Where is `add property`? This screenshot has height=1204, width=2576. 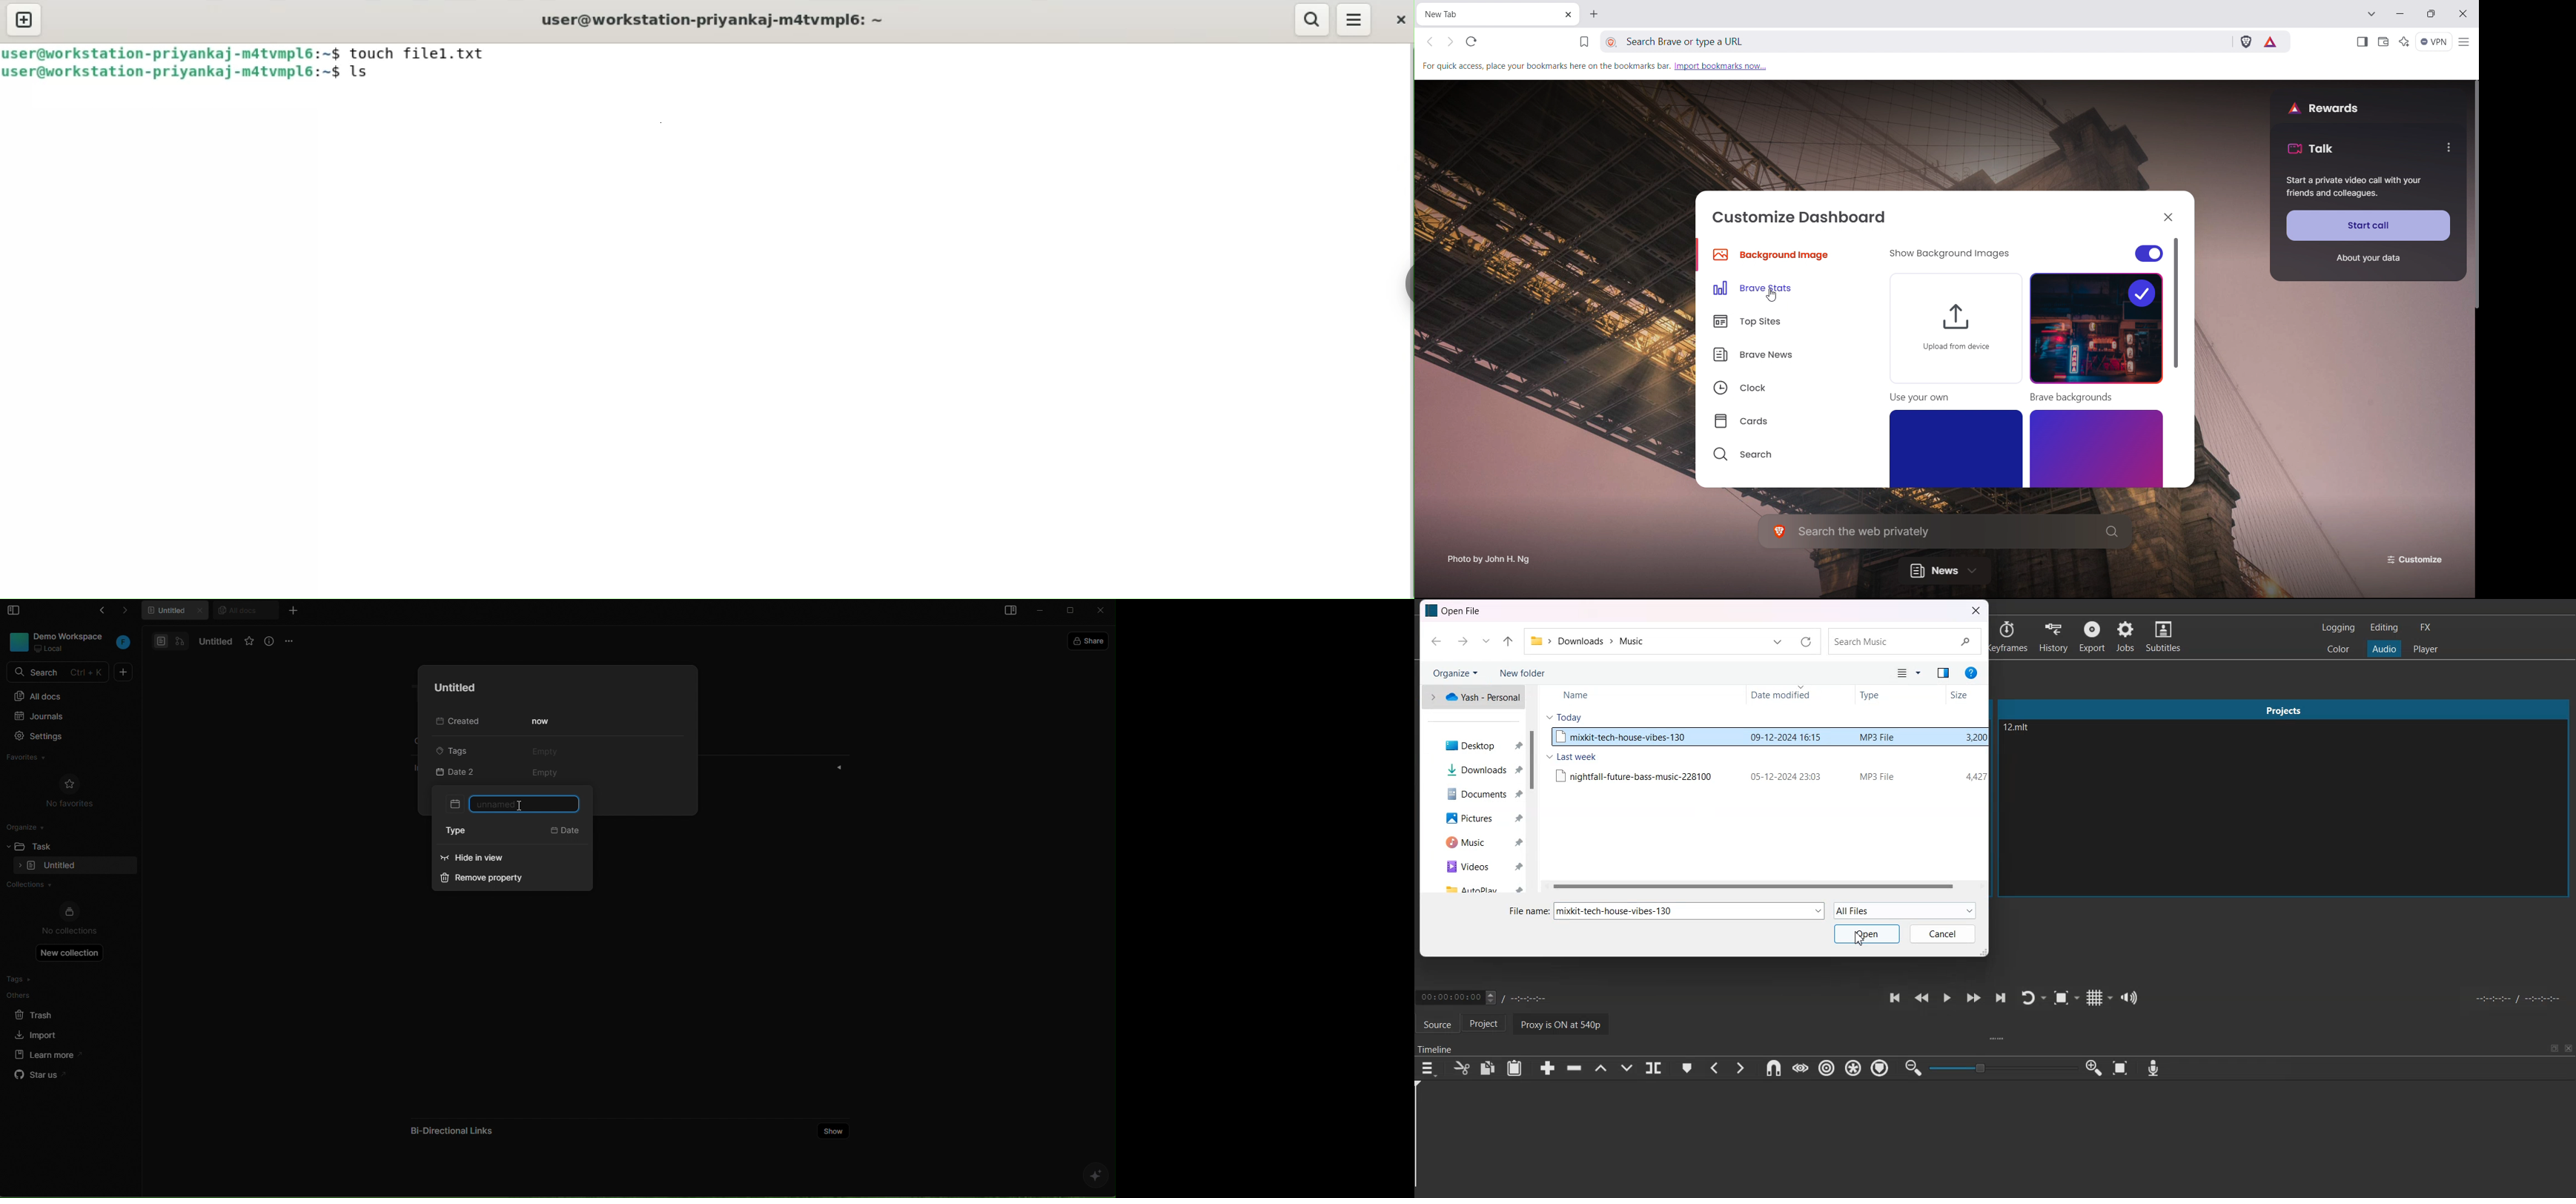 add property is located at coordinates (470, 773).